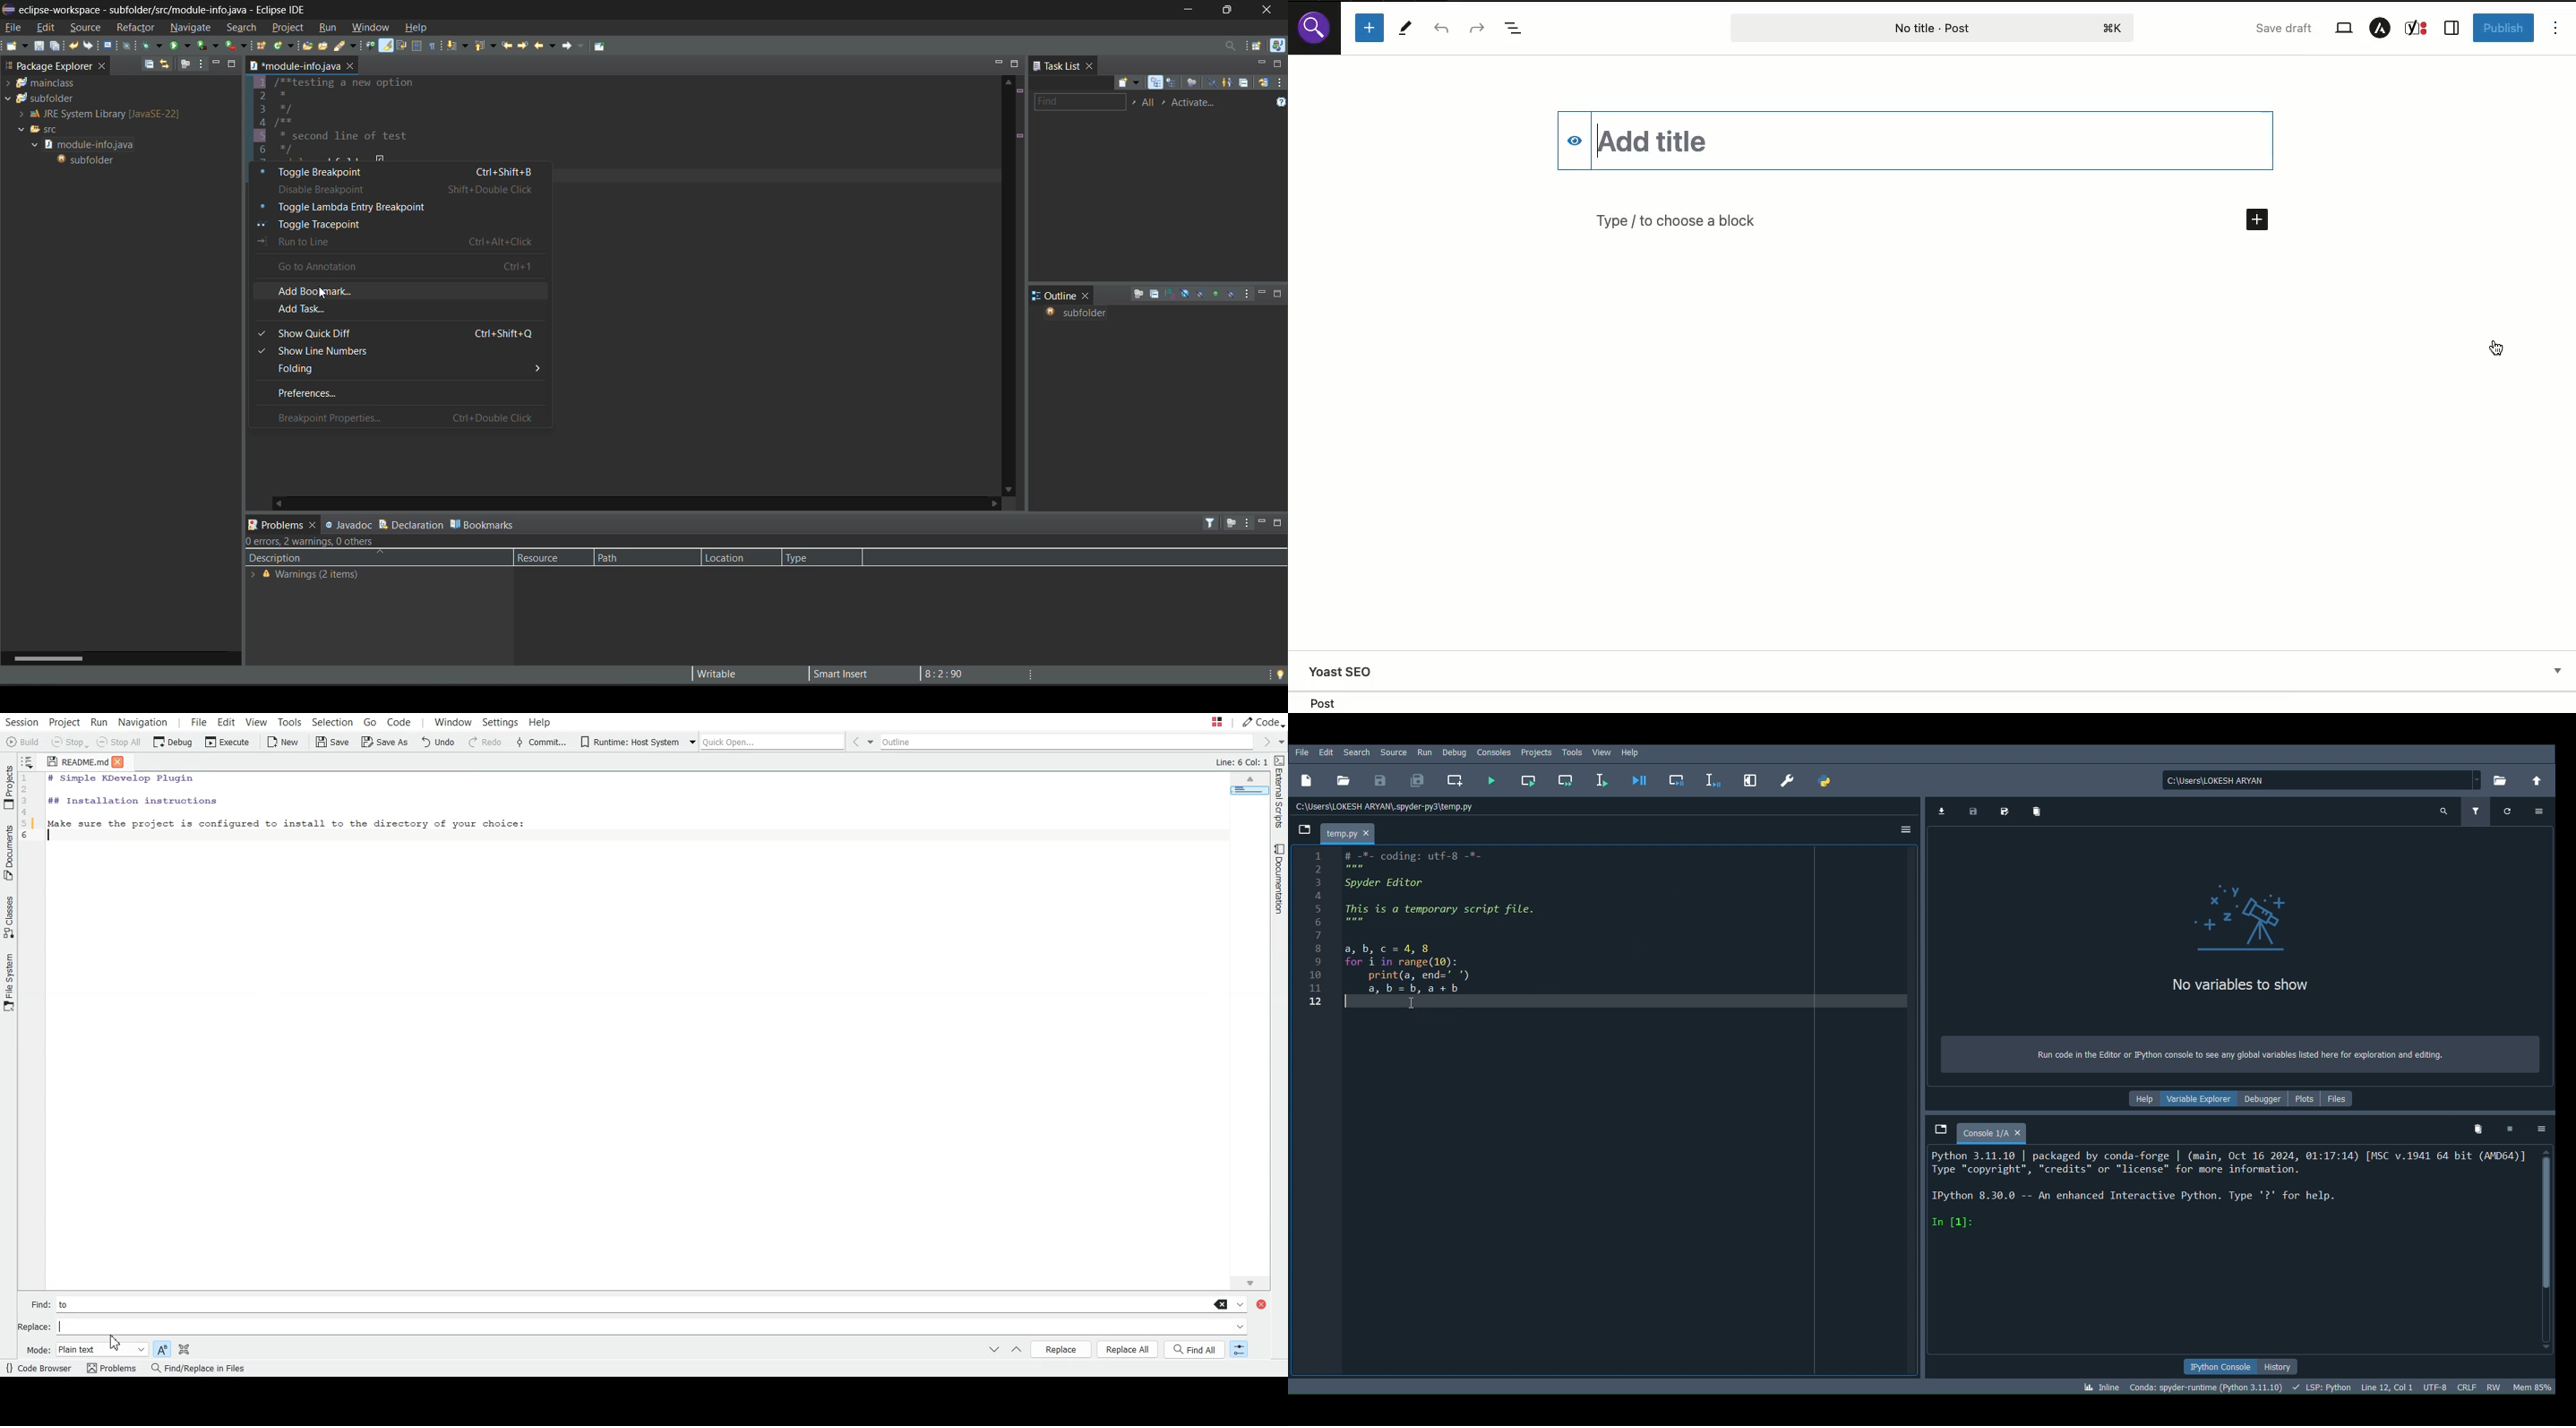 The width and height of the screenshot is (2576, 1428). What do you see at coordinates (1494, 753) in the screenshot?
I see `Consoles` at bounding box center [1494, 753].